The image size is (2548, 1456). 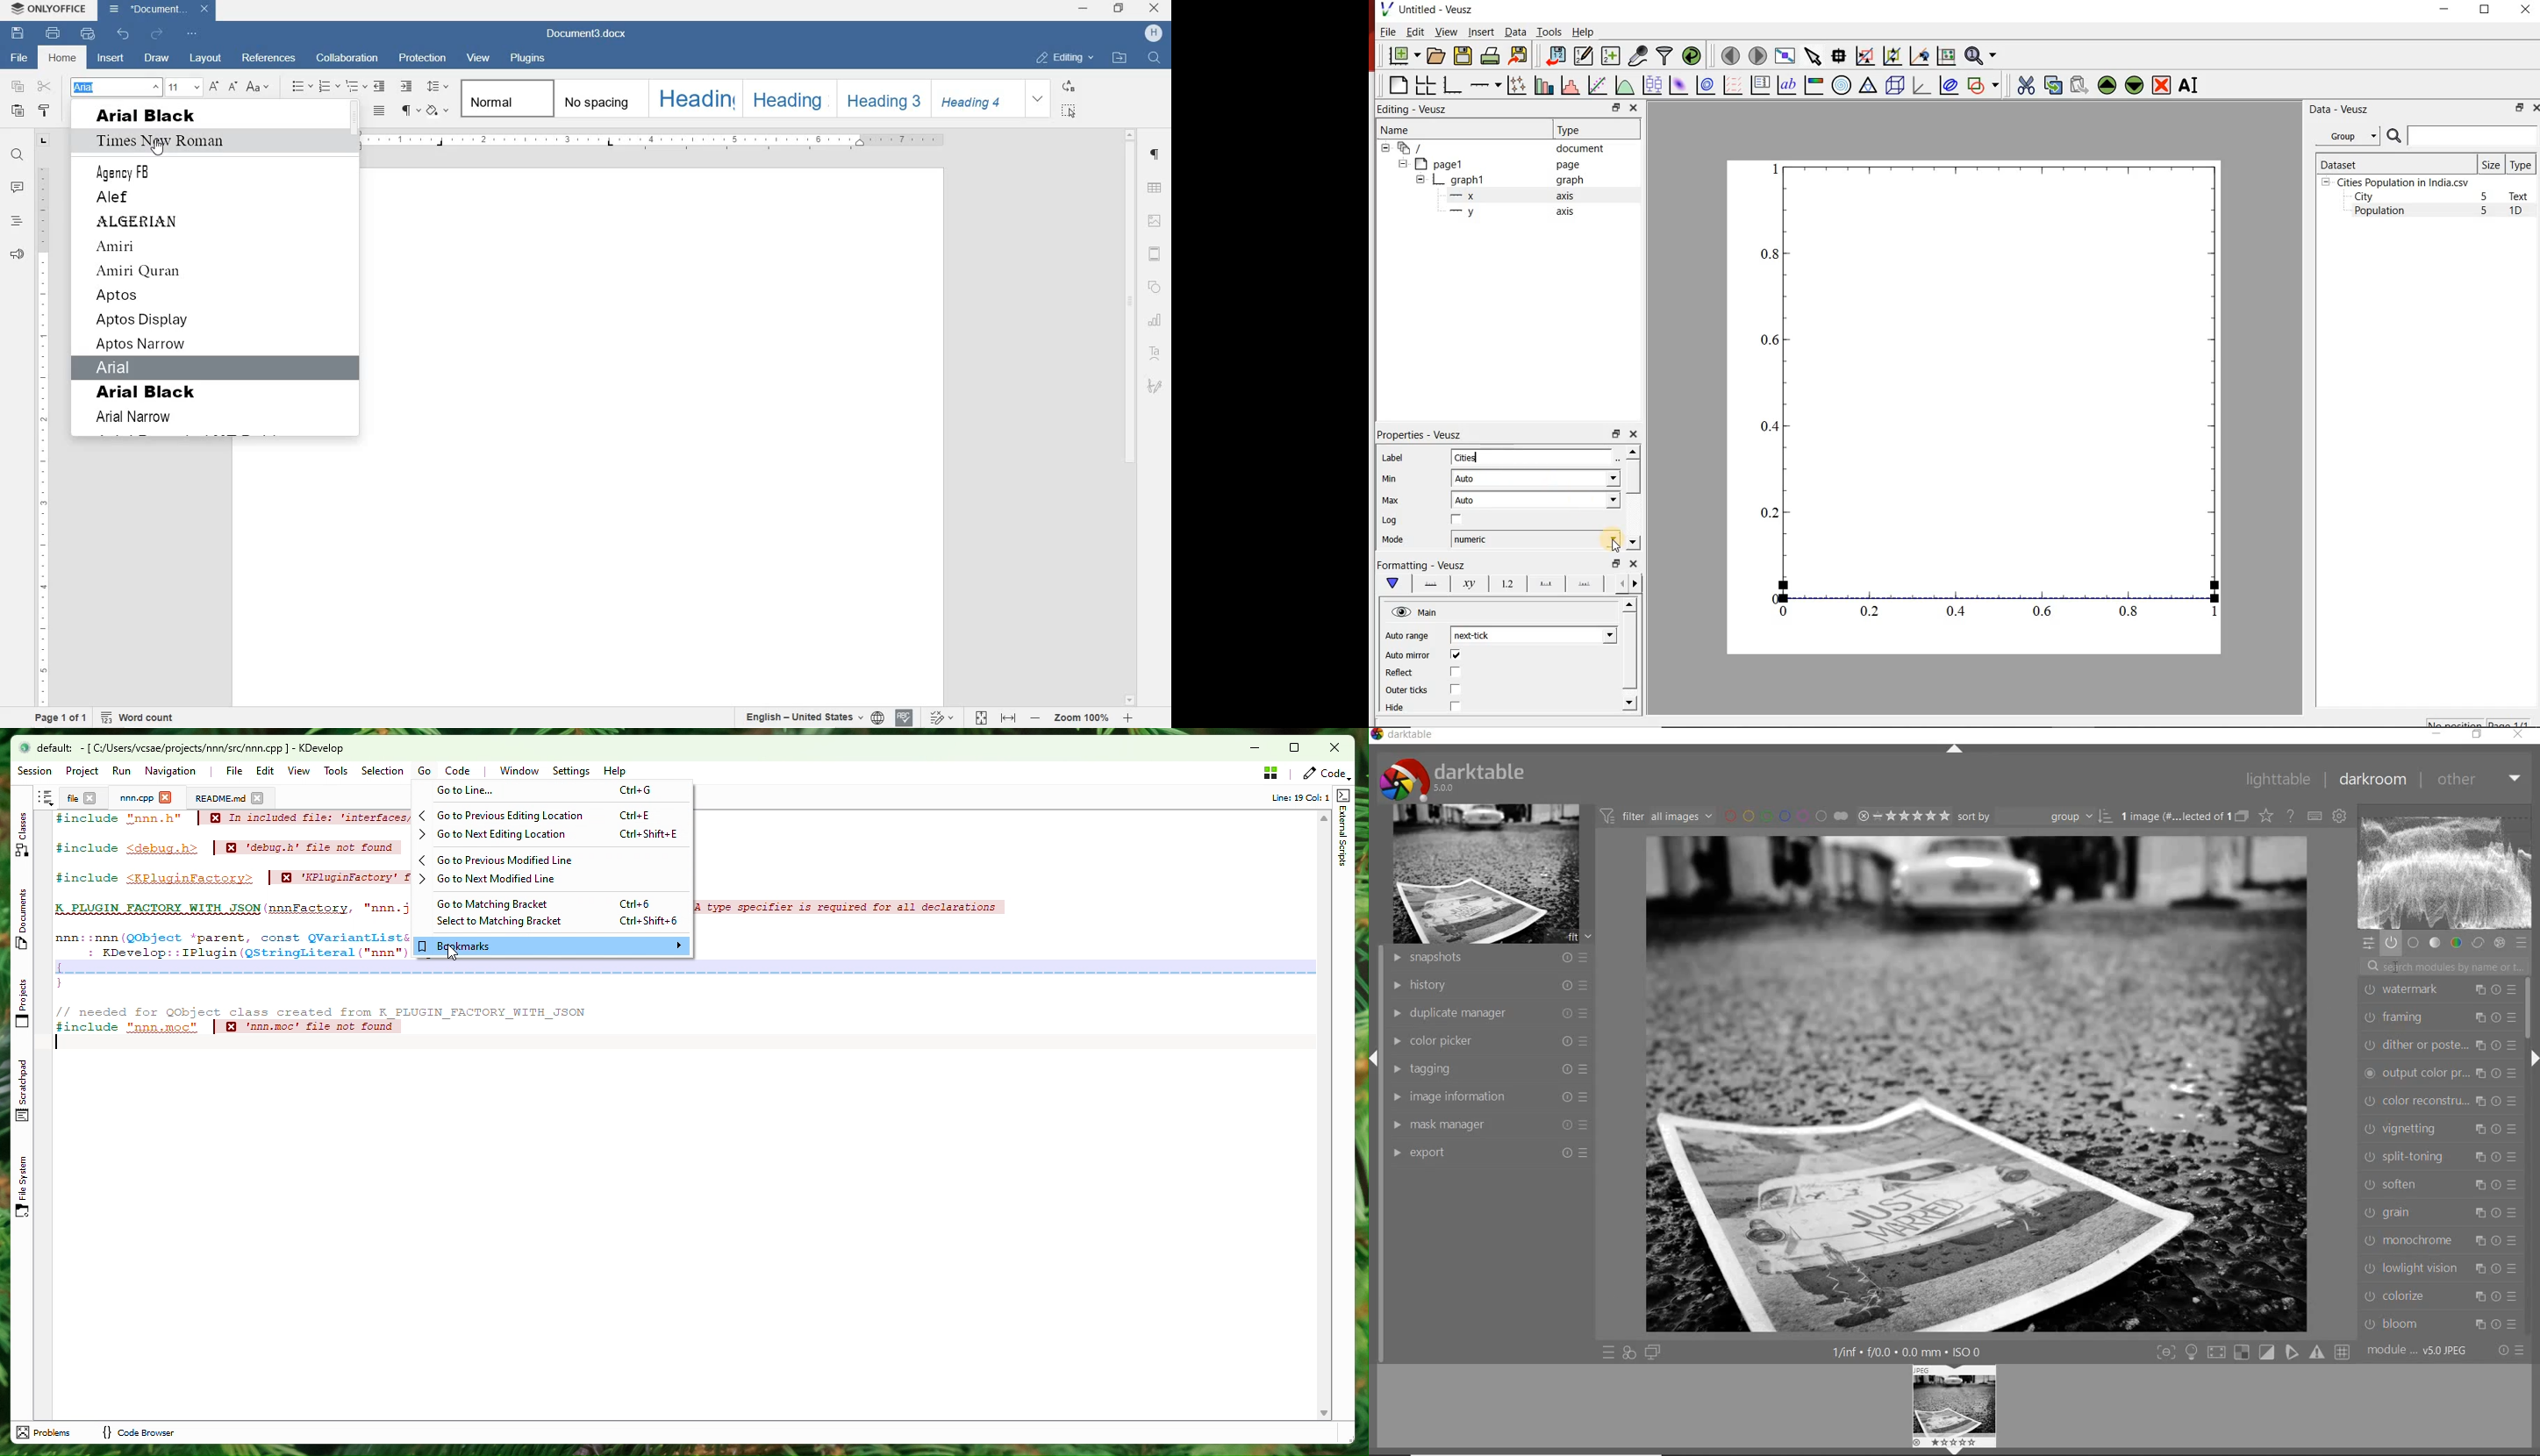 What do you see at coordinates (2437, 733) in the screenshot?
I see `minimize` at bounding box center [2437, 733].